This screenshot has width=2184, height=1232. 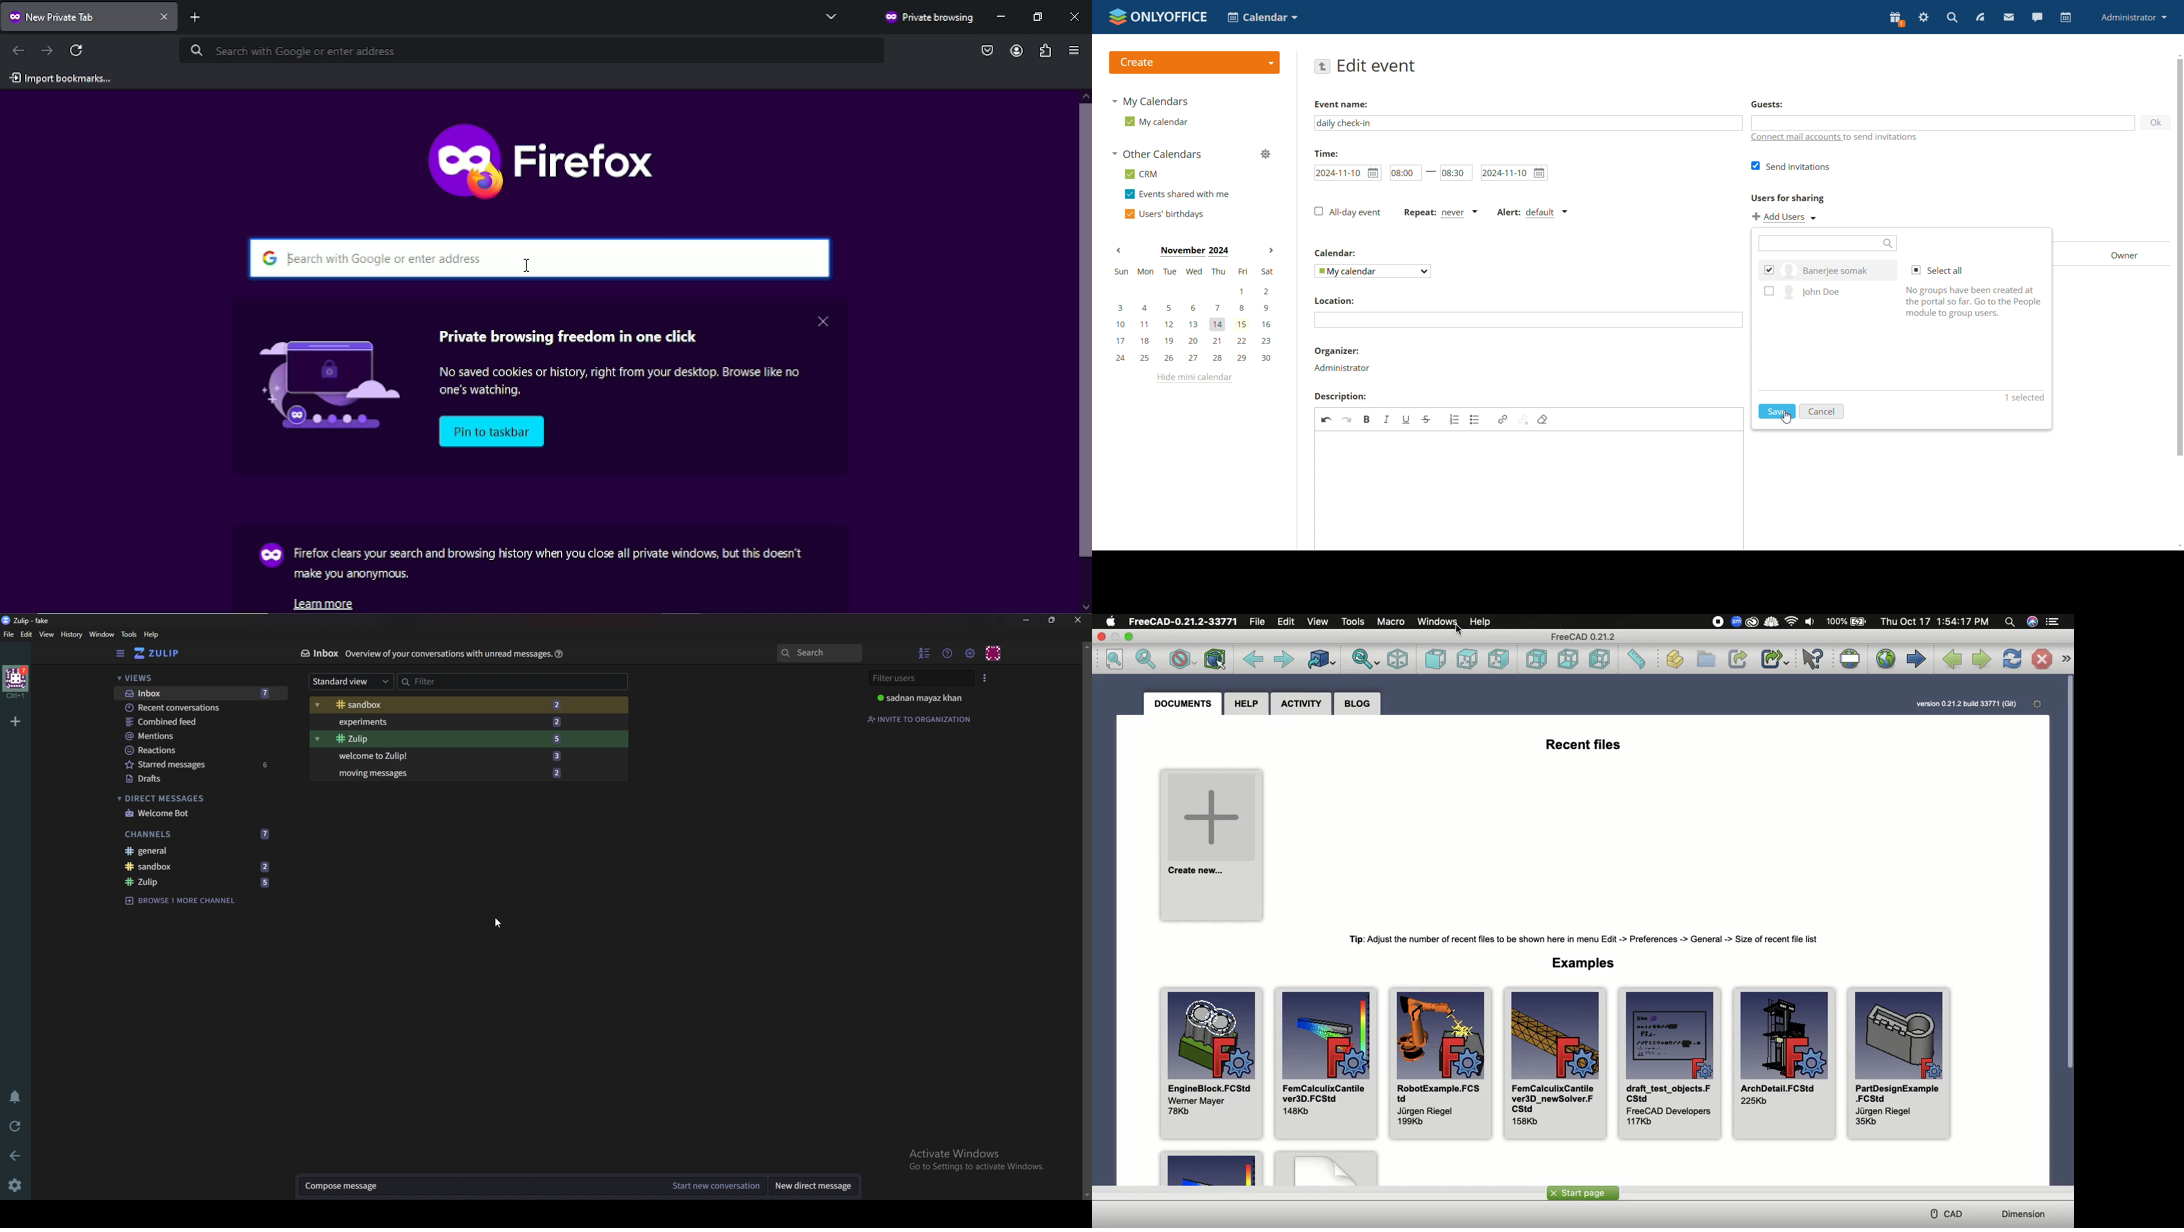 I want to click on crm, so click(x=1141, y=174).